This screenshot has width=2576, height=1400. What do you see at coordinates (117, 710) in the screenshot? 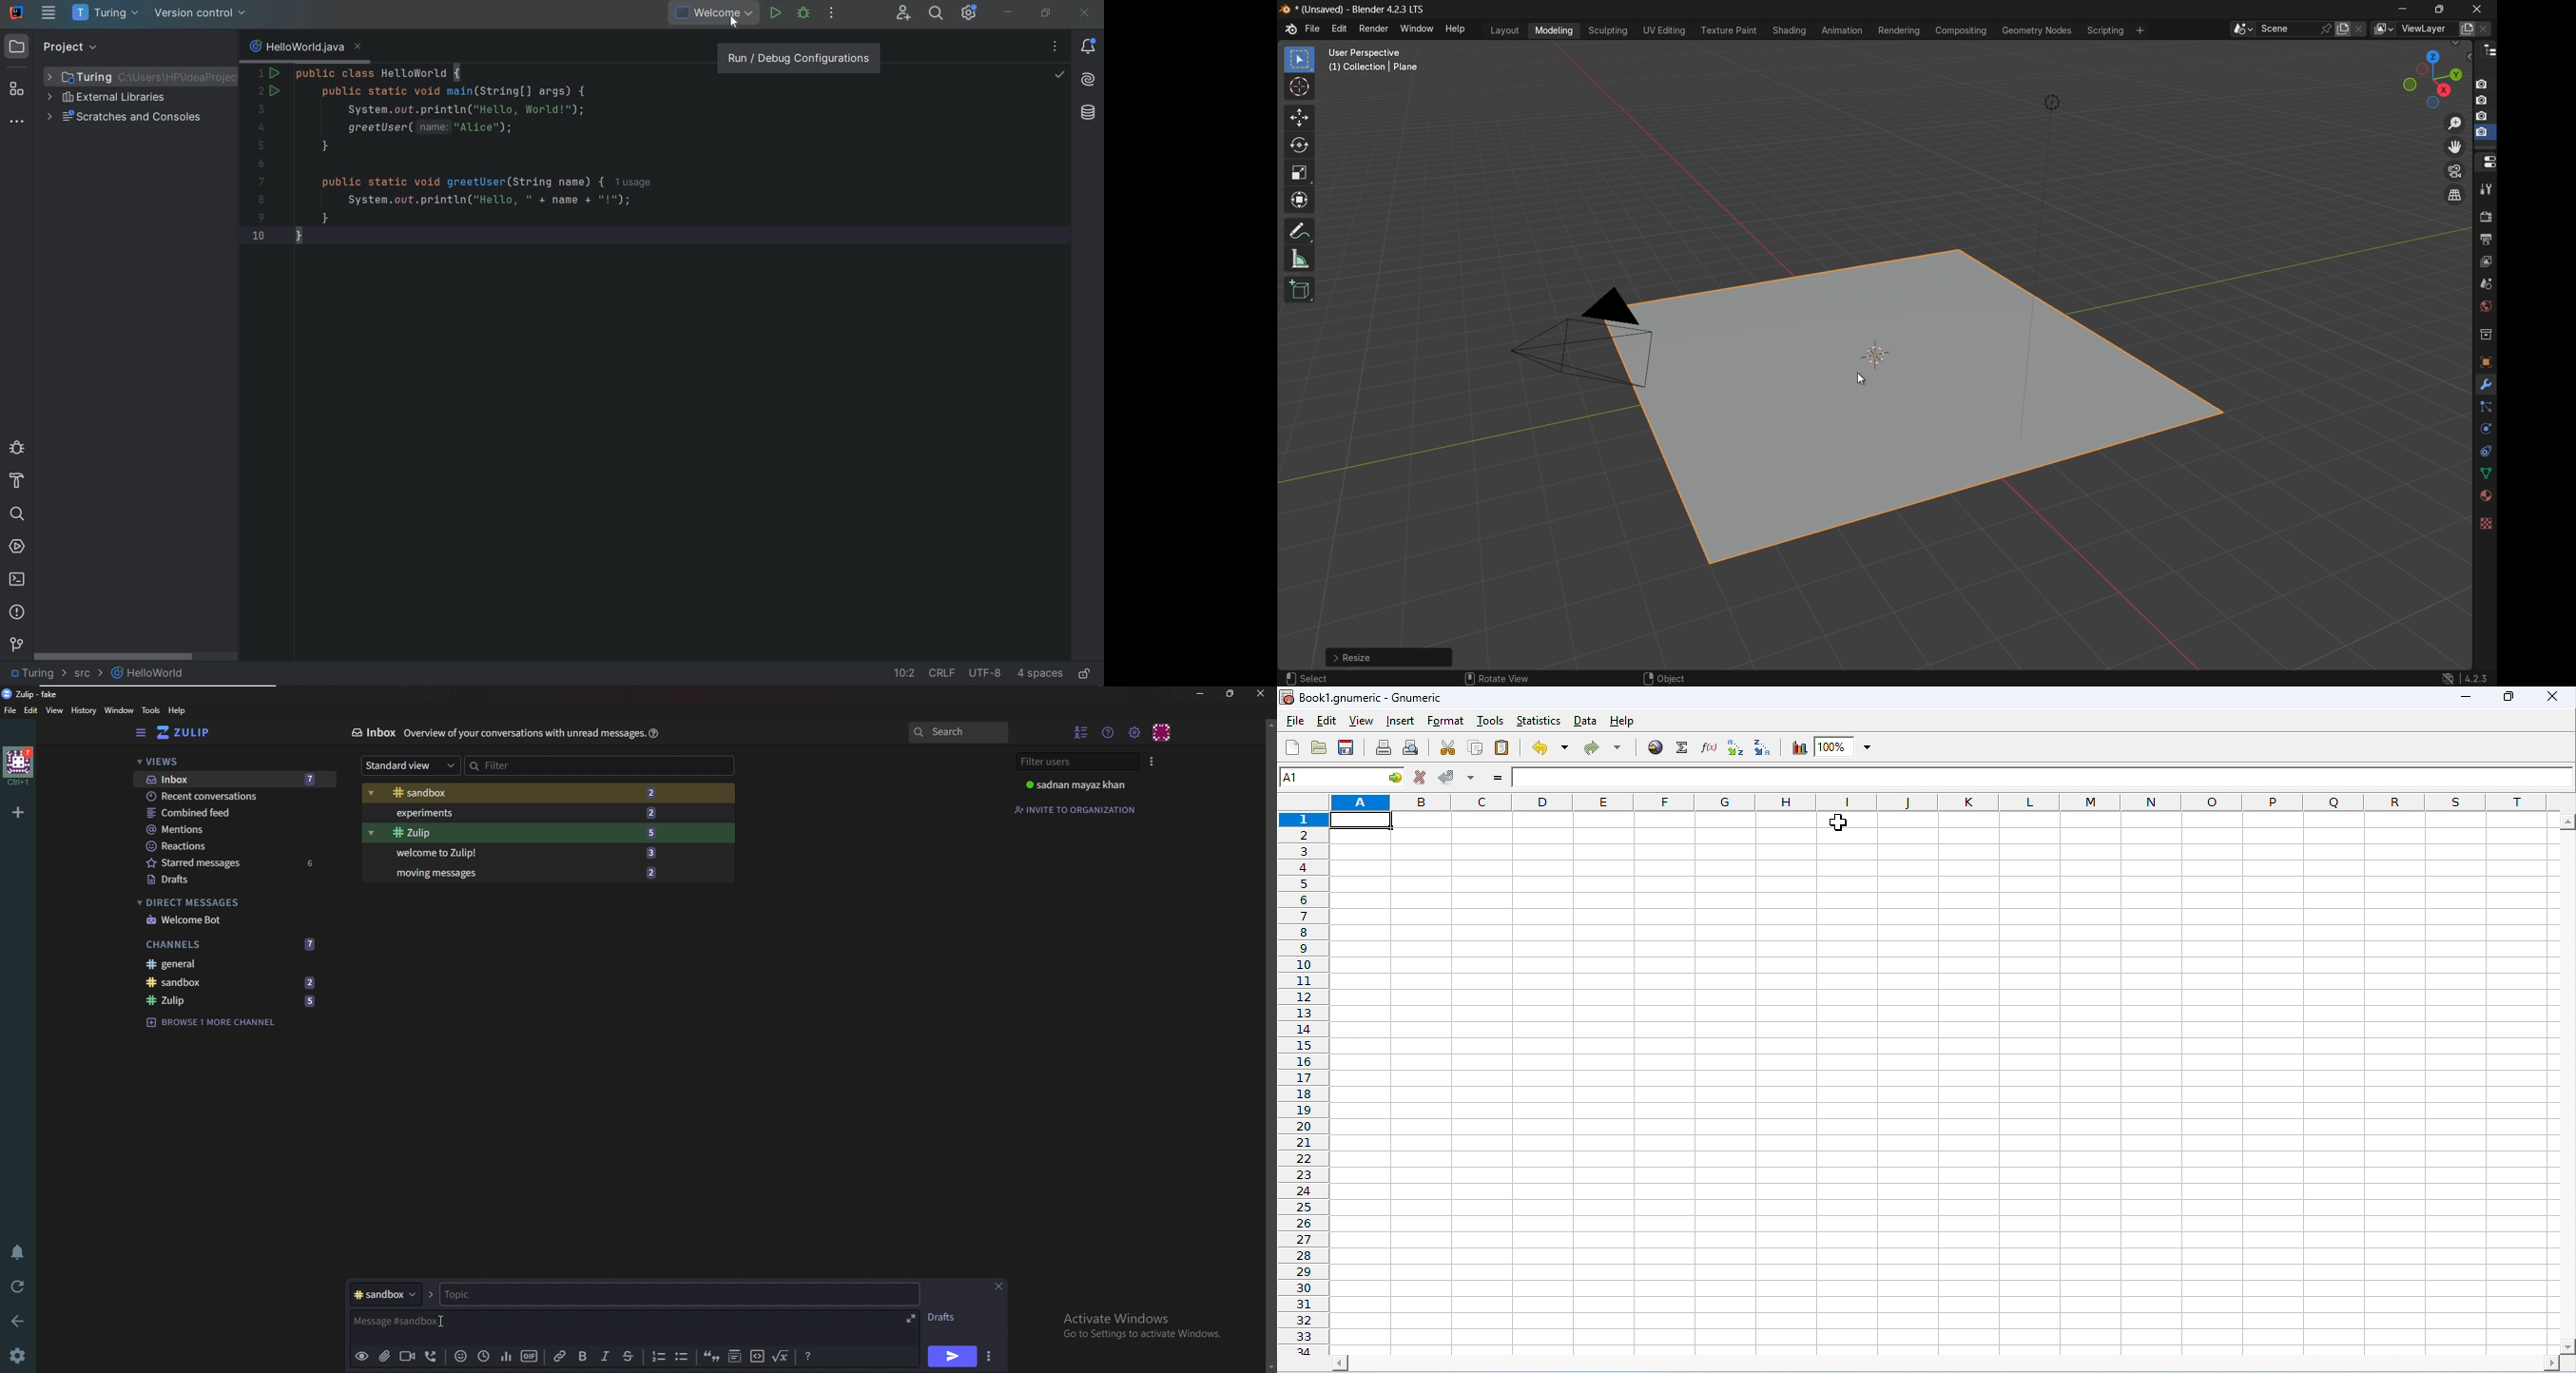
I see `Window` at bounding box center [117, 710].